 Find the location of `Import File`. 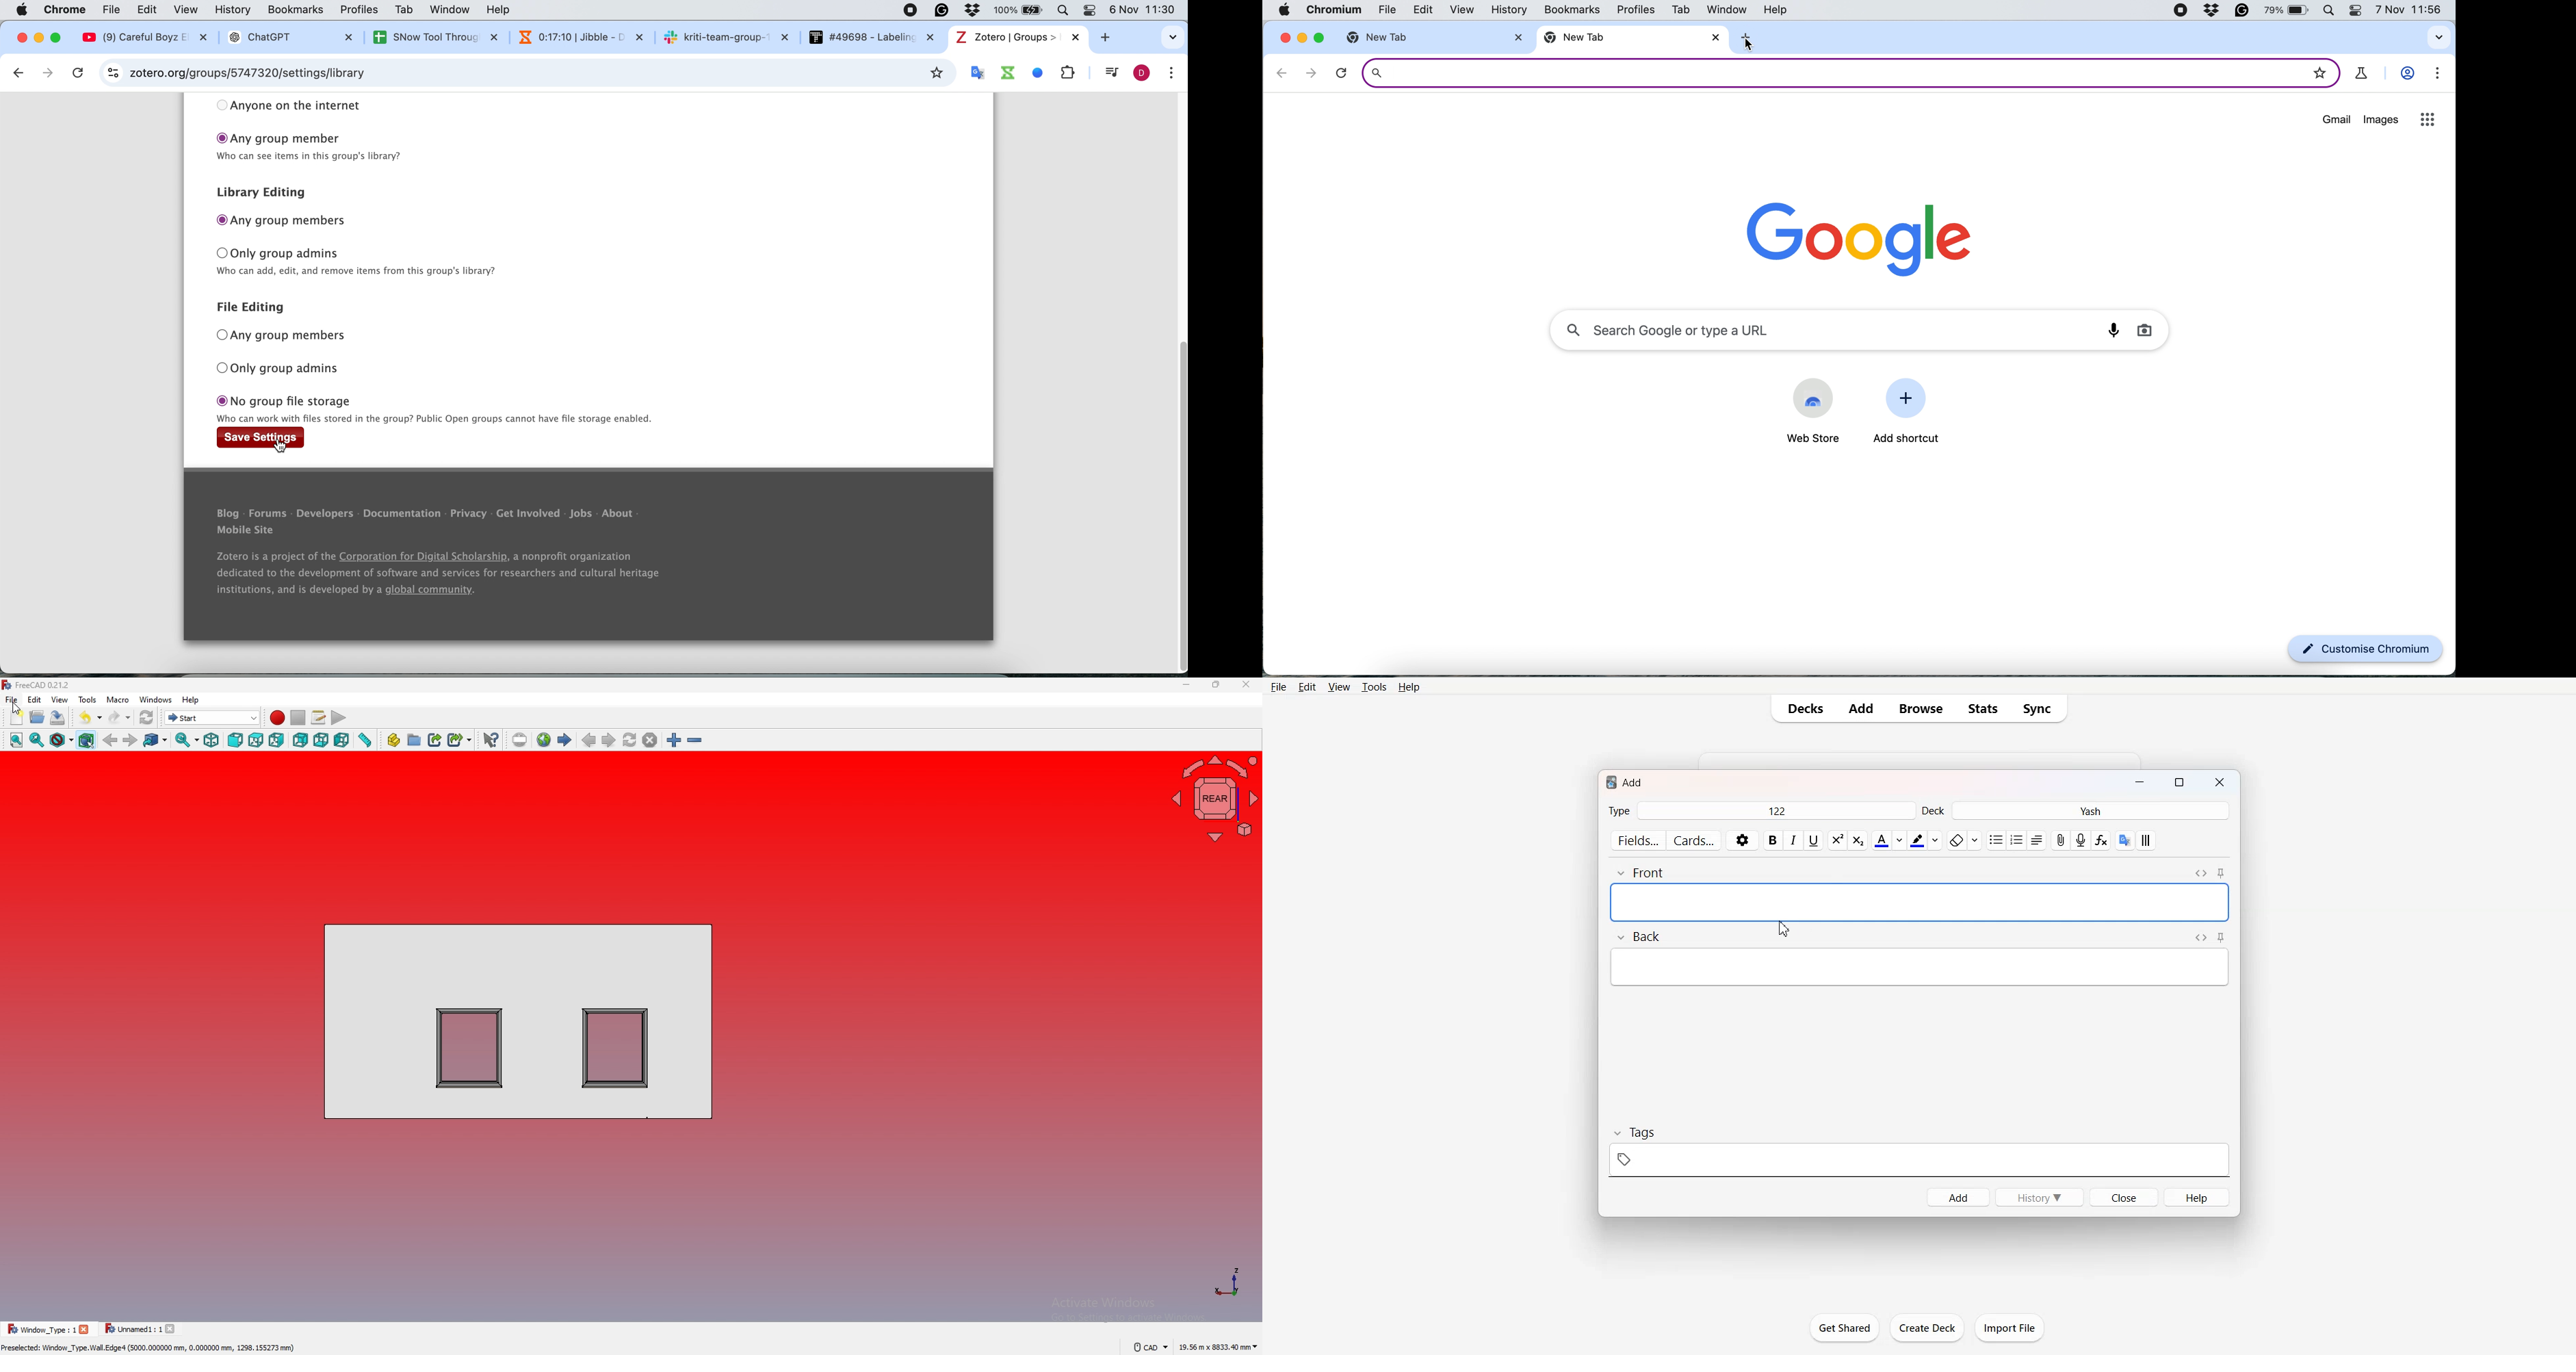

Import File is located at coordinates (2010, 1328).